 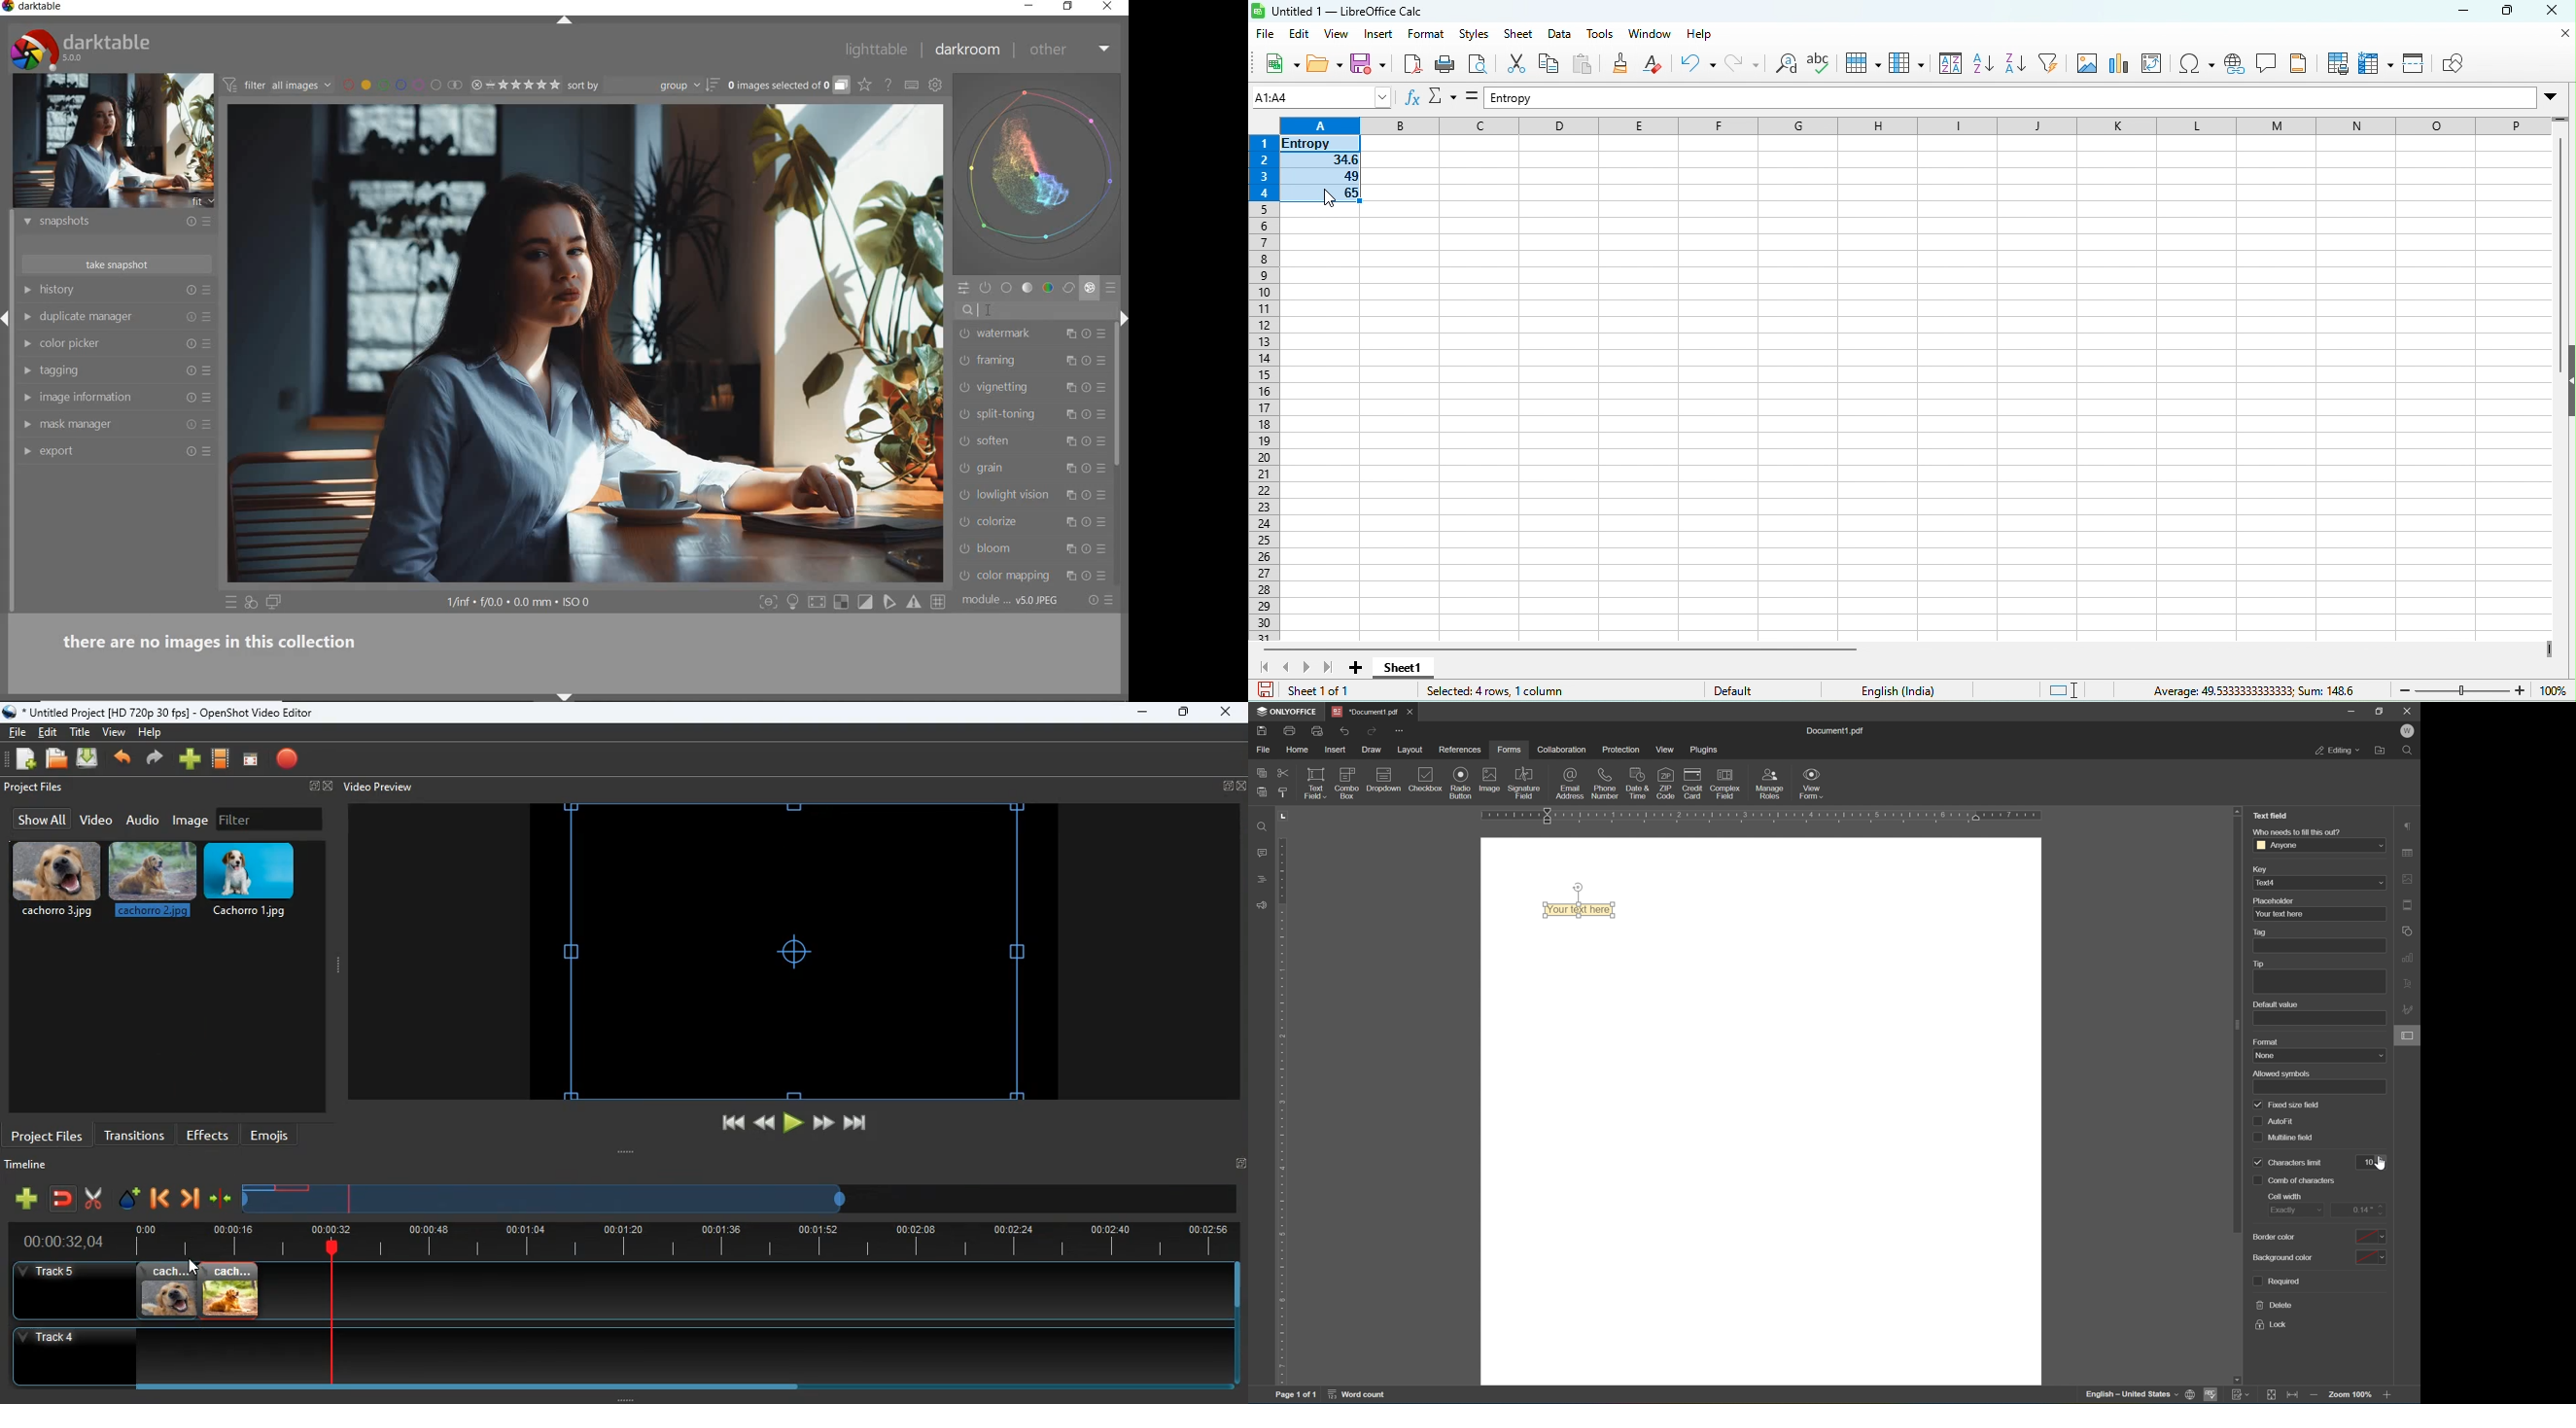 What do you see at coordinates (965, 576) in the screenshot?
I see `'color mapping' is switched off` at bounding box center [965, 576].